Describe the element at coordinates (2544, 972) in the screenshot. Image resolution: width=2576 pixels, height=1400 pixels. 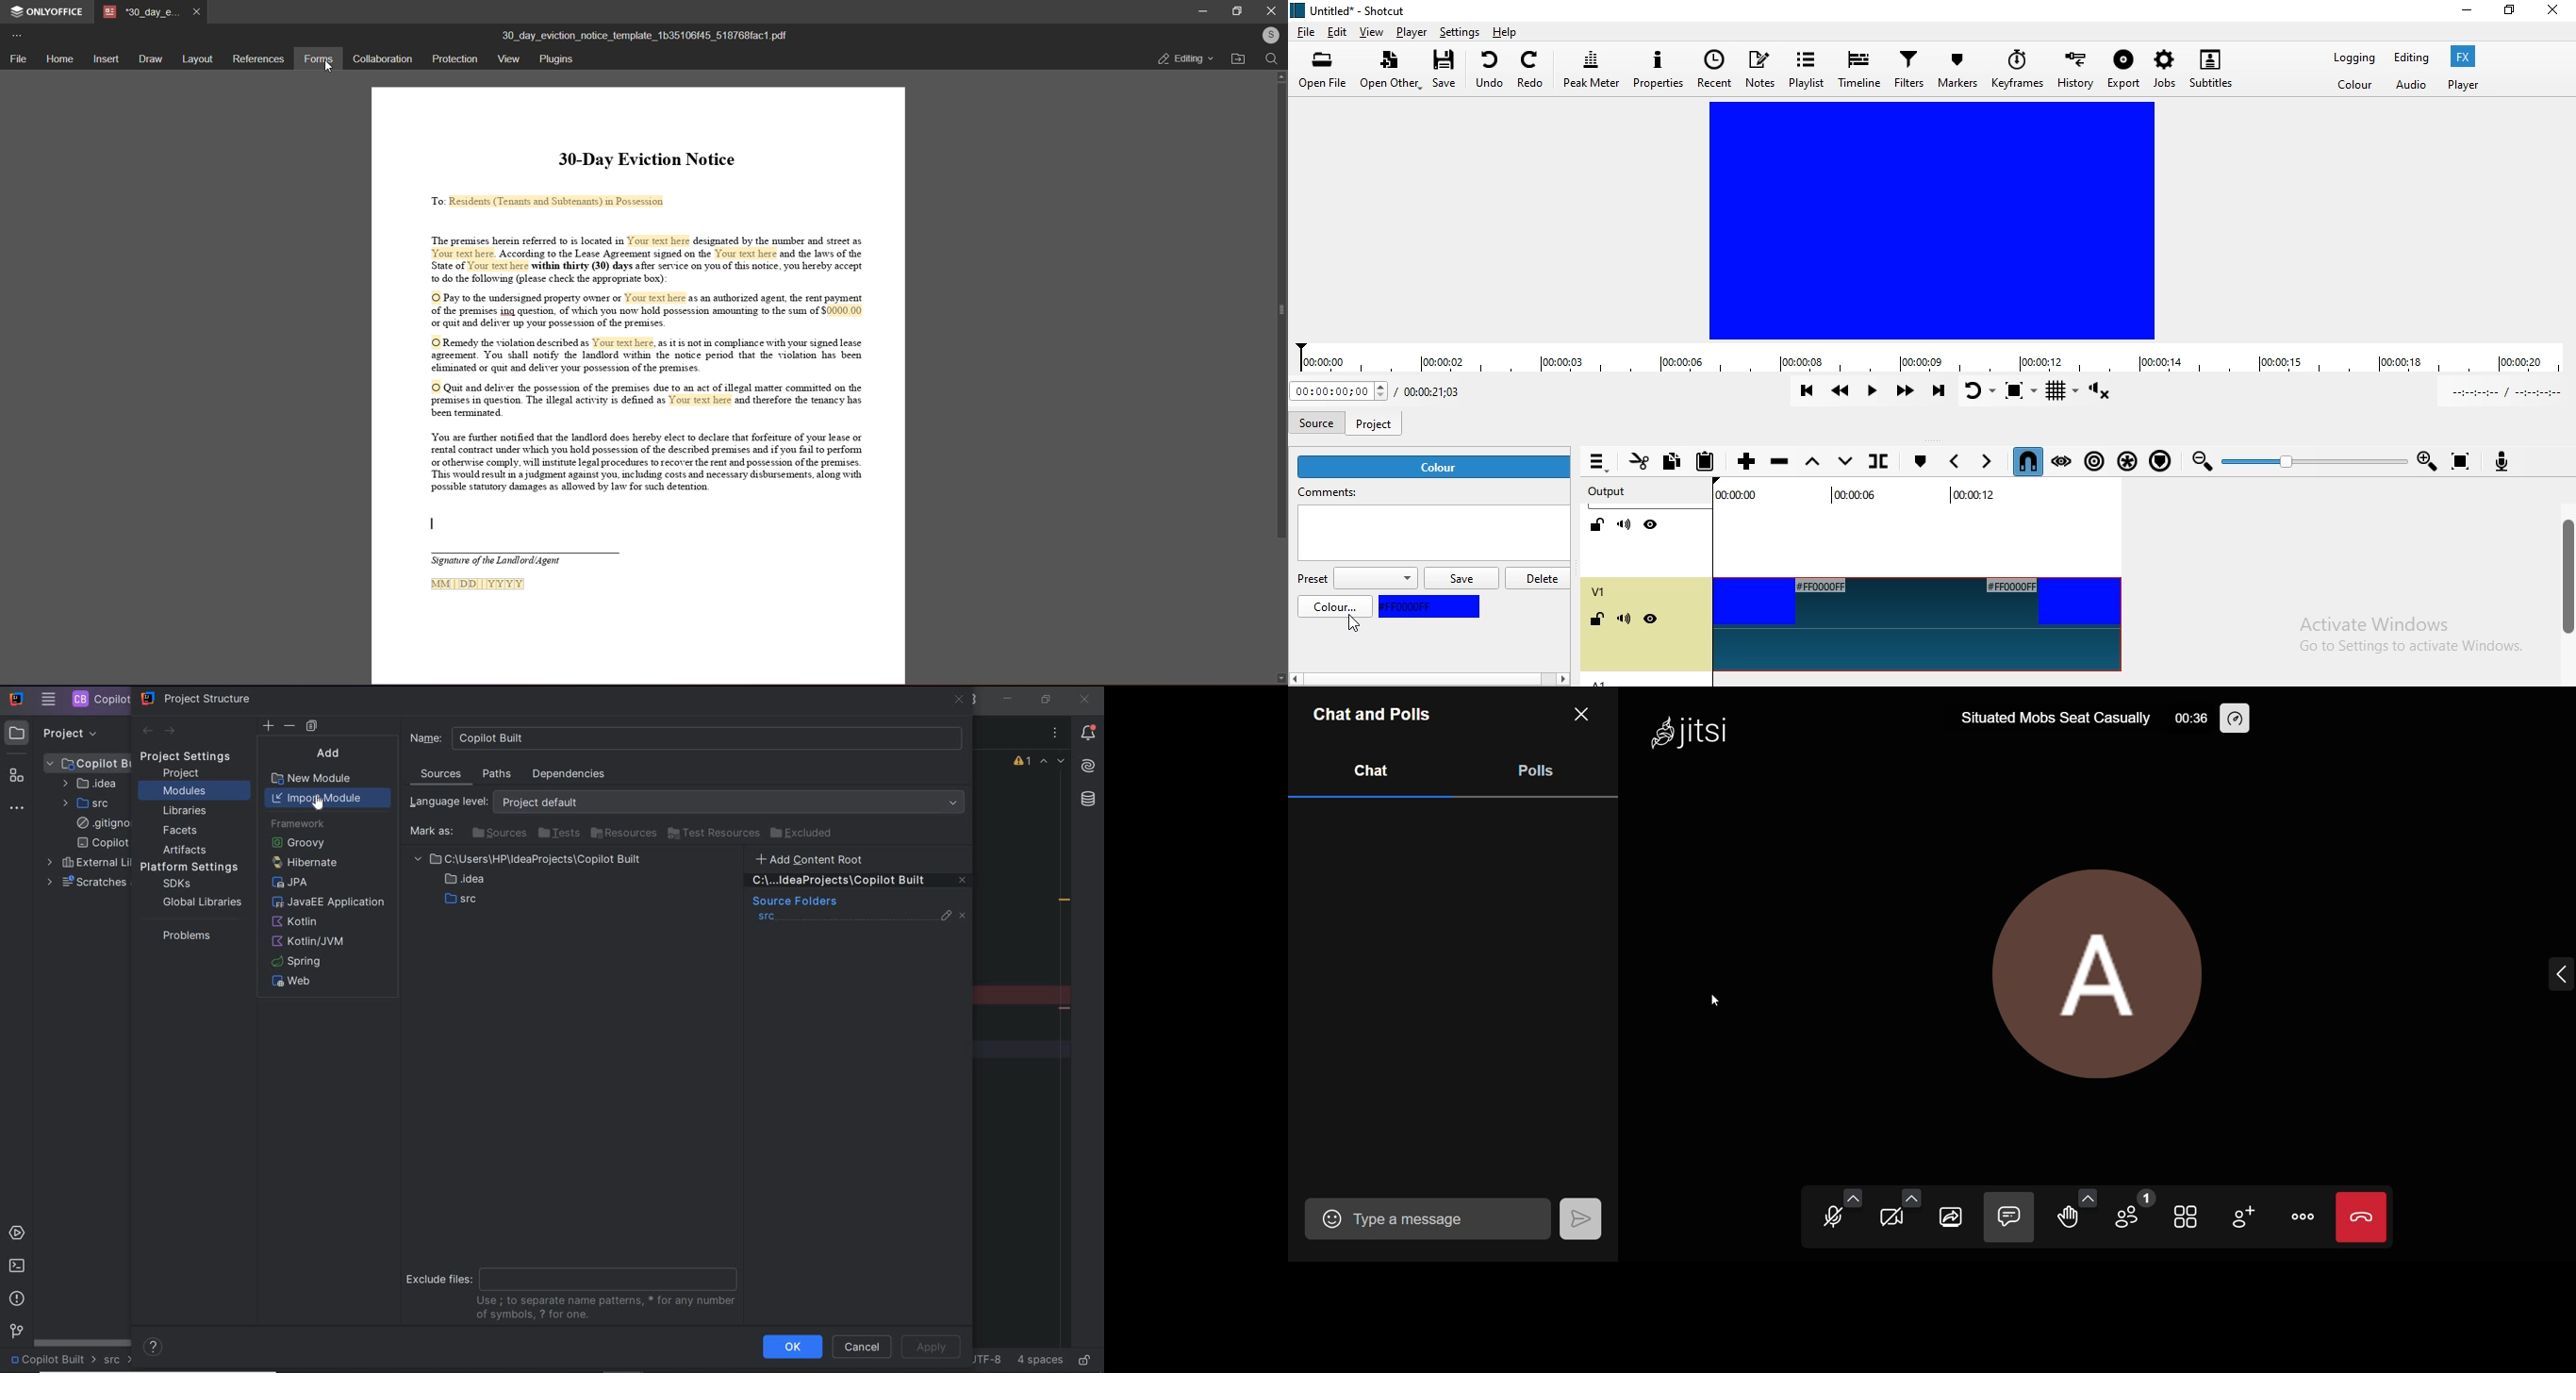
I see `expand` at that location.